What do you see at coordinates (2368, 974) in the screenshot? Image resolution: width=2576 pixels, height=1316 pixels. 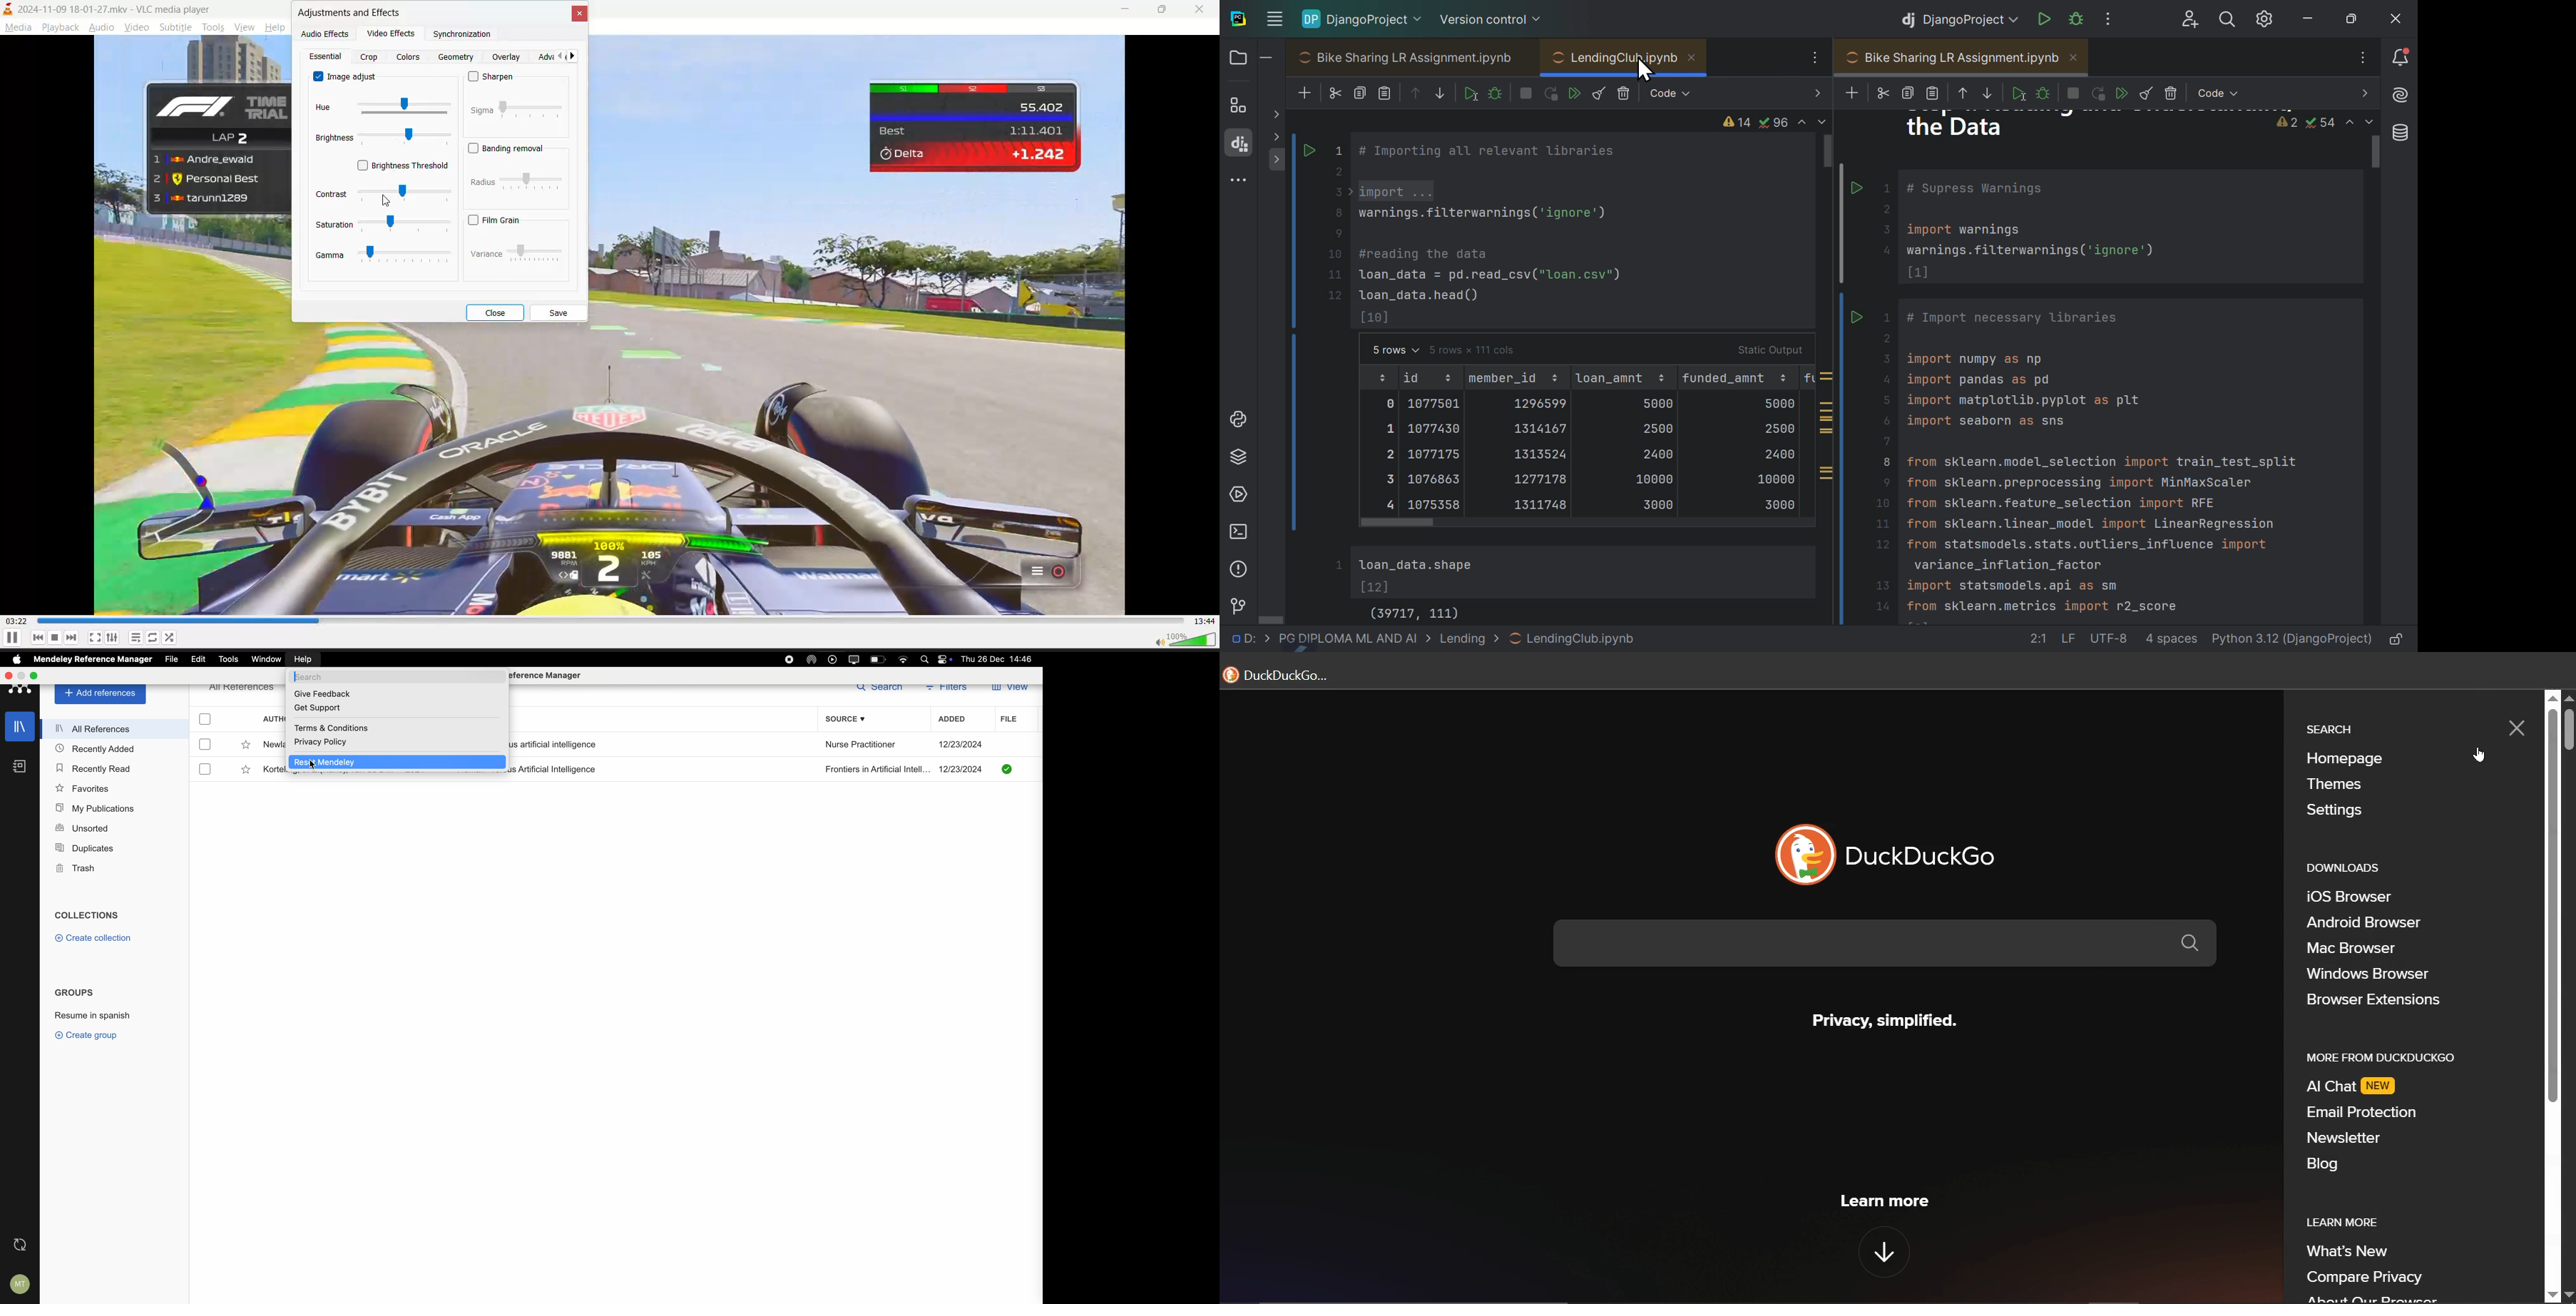 I see `Windows Browser` at bounding box center [2368, 974].